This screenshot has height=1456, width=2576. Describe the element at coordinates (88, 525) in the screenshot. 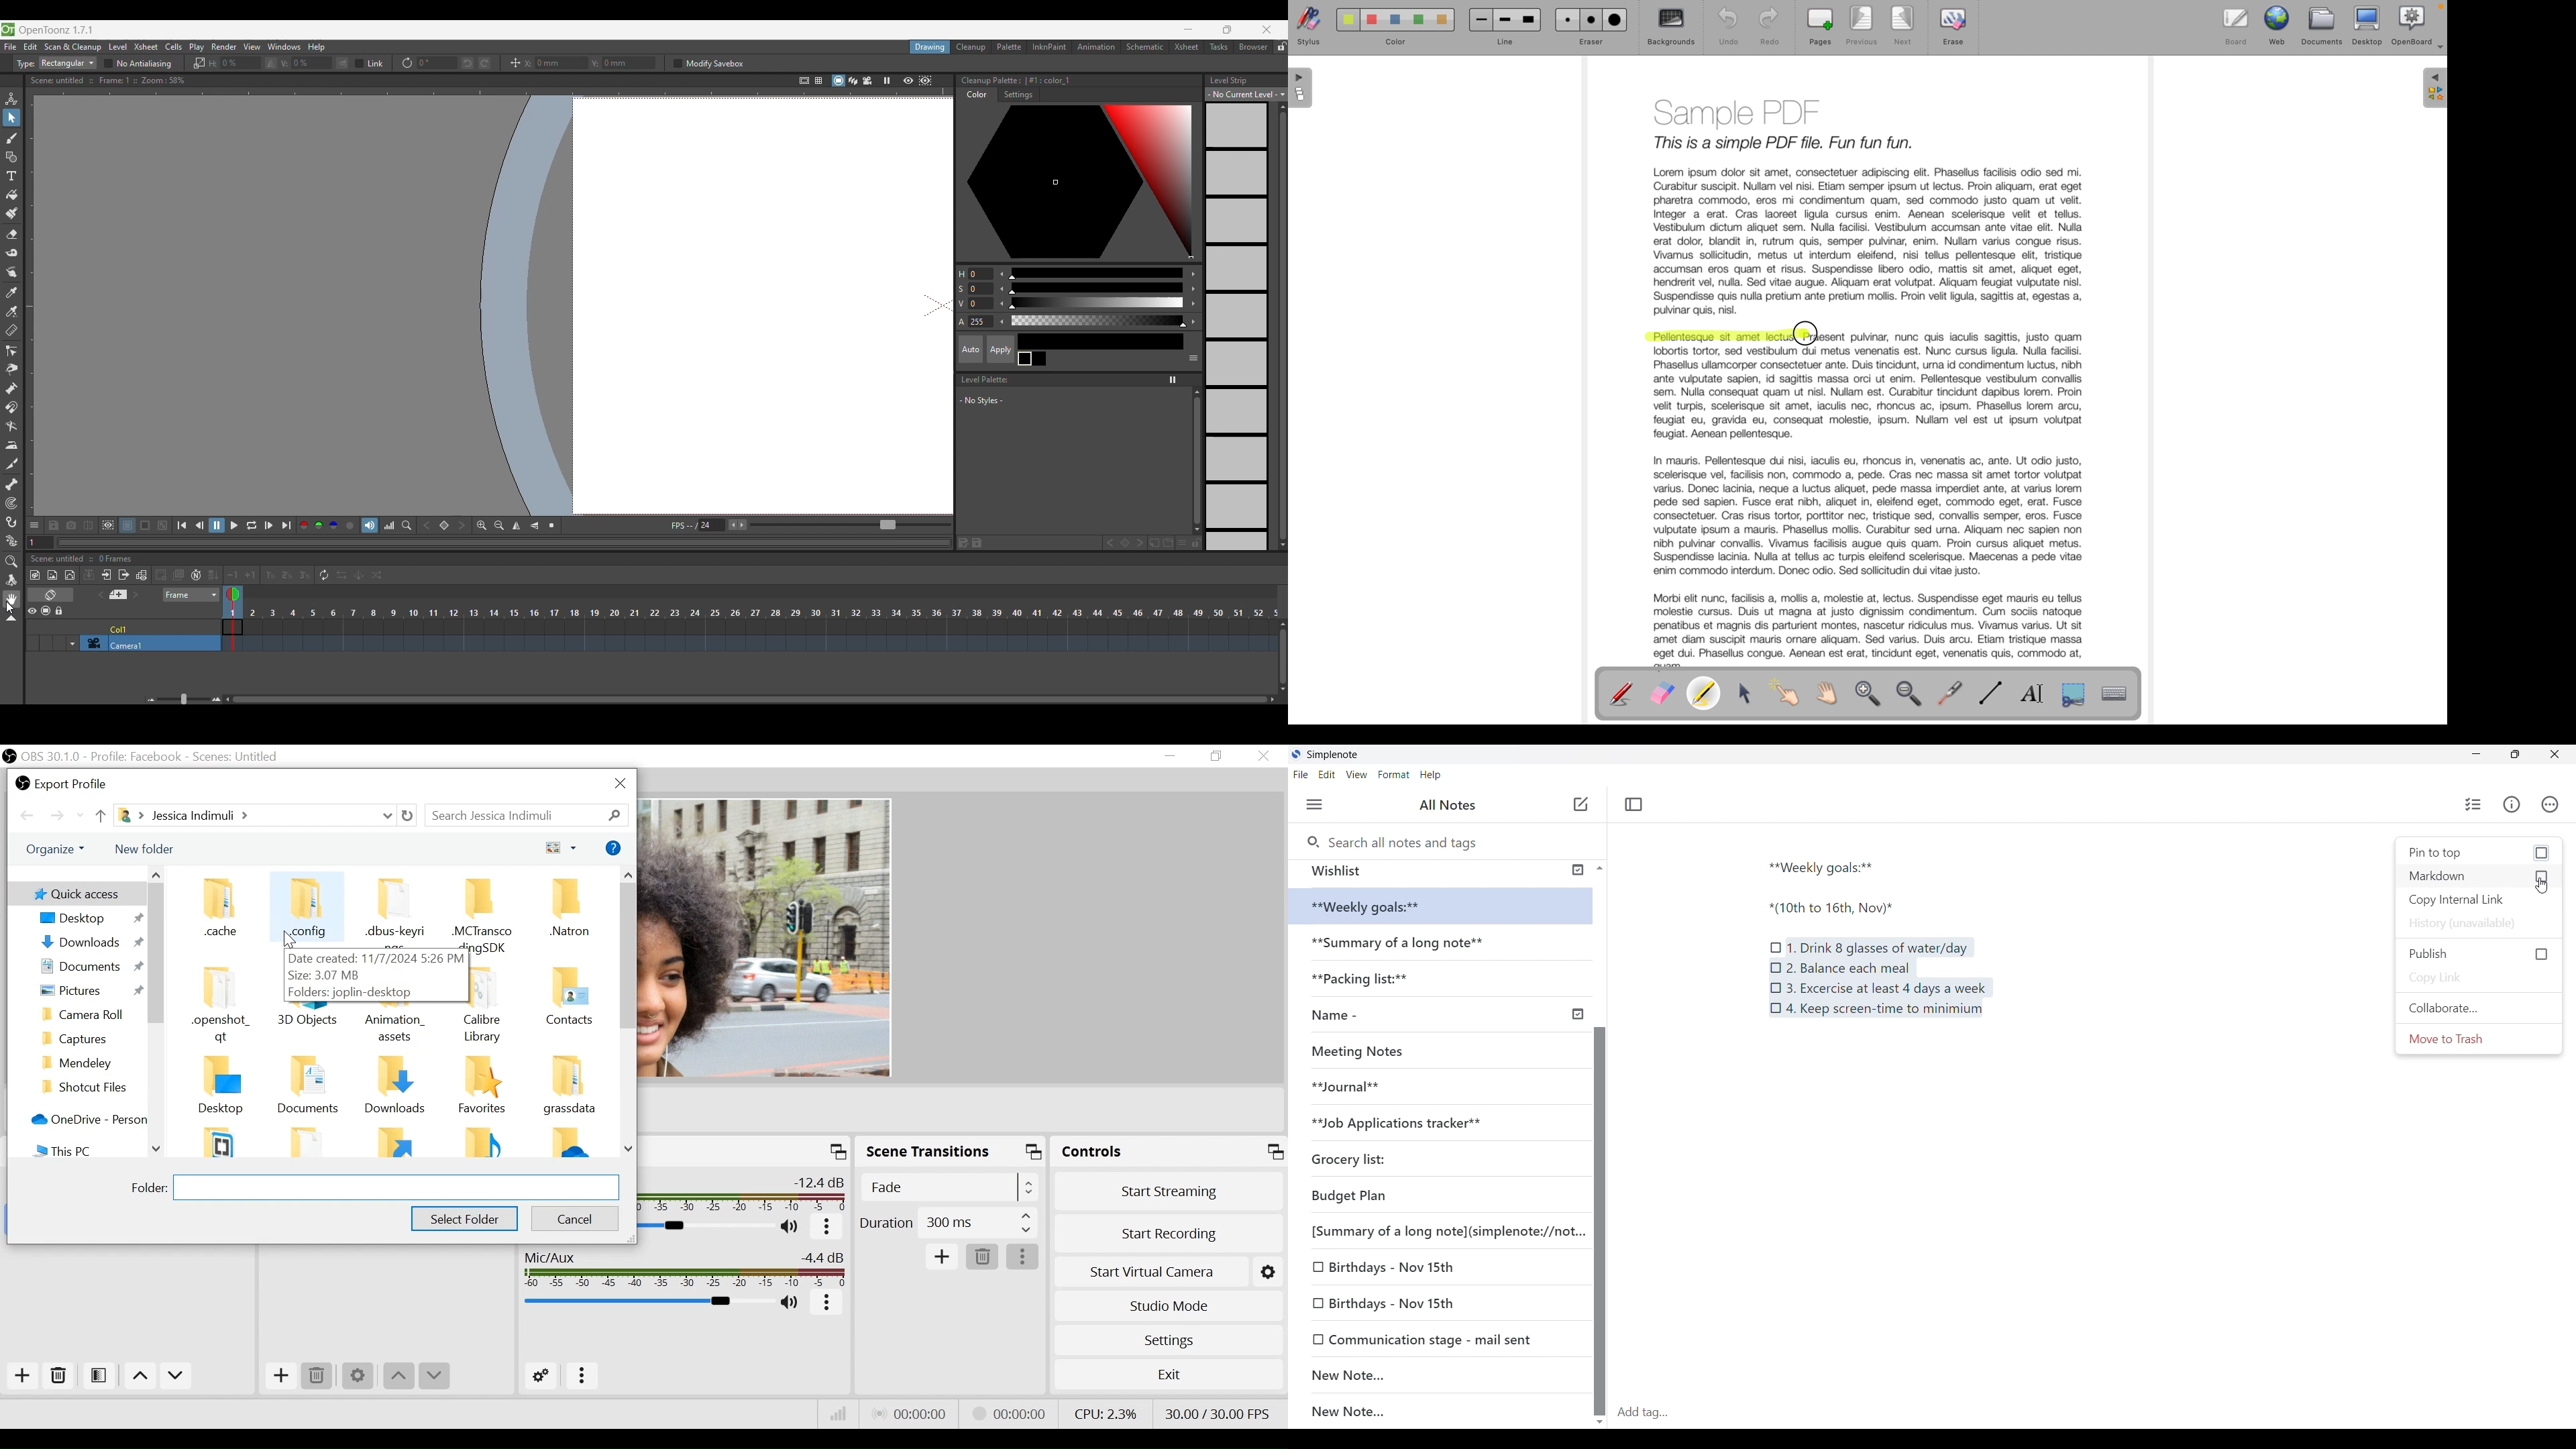

I see `Compare to snapshot` at that location.